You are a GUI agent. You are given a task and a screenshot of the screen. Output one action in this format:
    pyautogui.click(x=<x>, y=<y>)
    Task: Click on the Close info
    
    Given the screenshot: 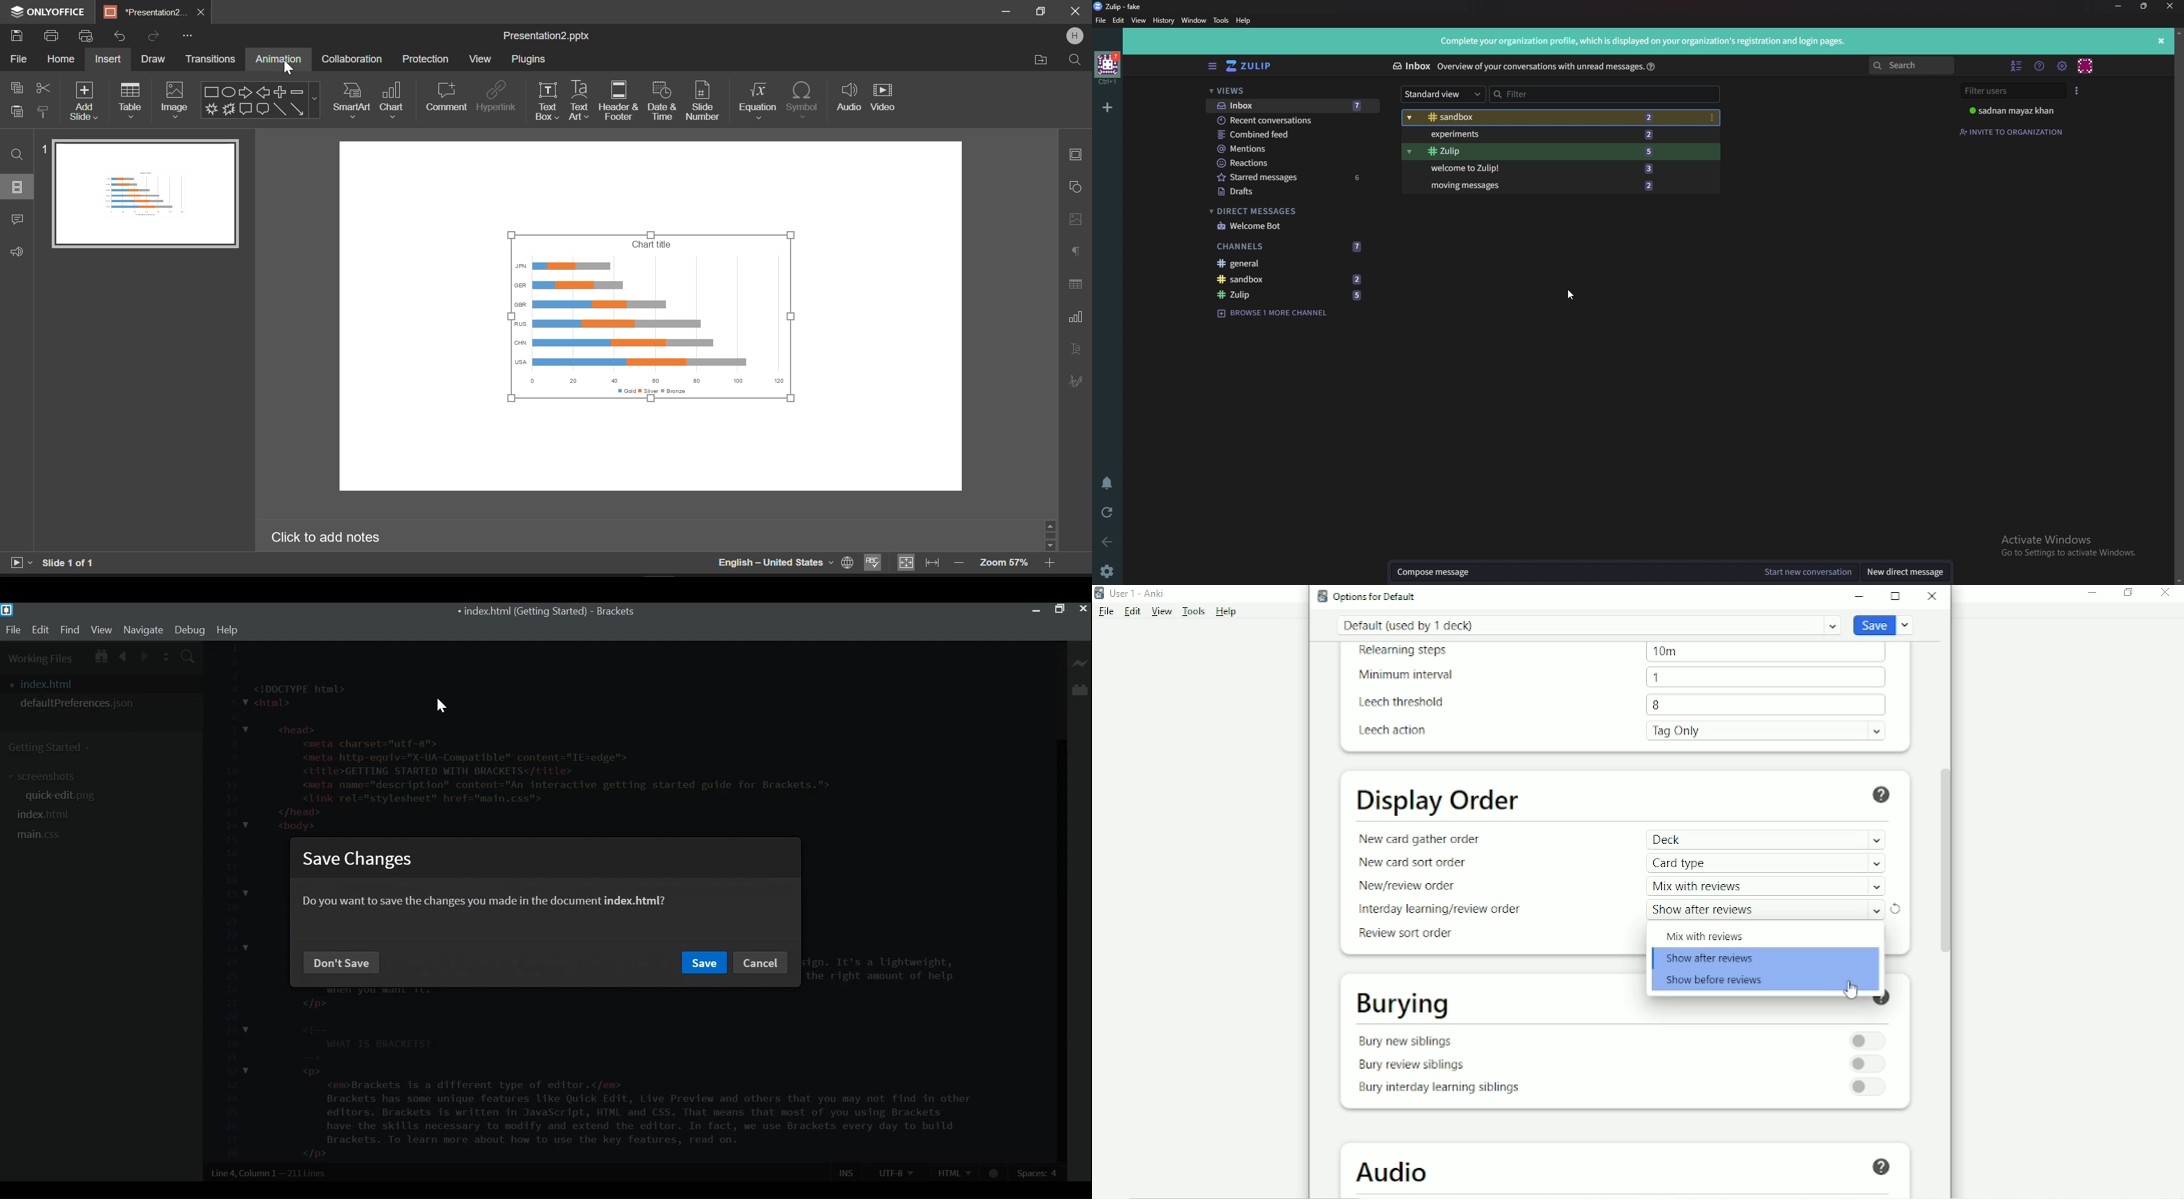 What is the action you would take?
    pyautogui.click(x=2162, y=40)
    